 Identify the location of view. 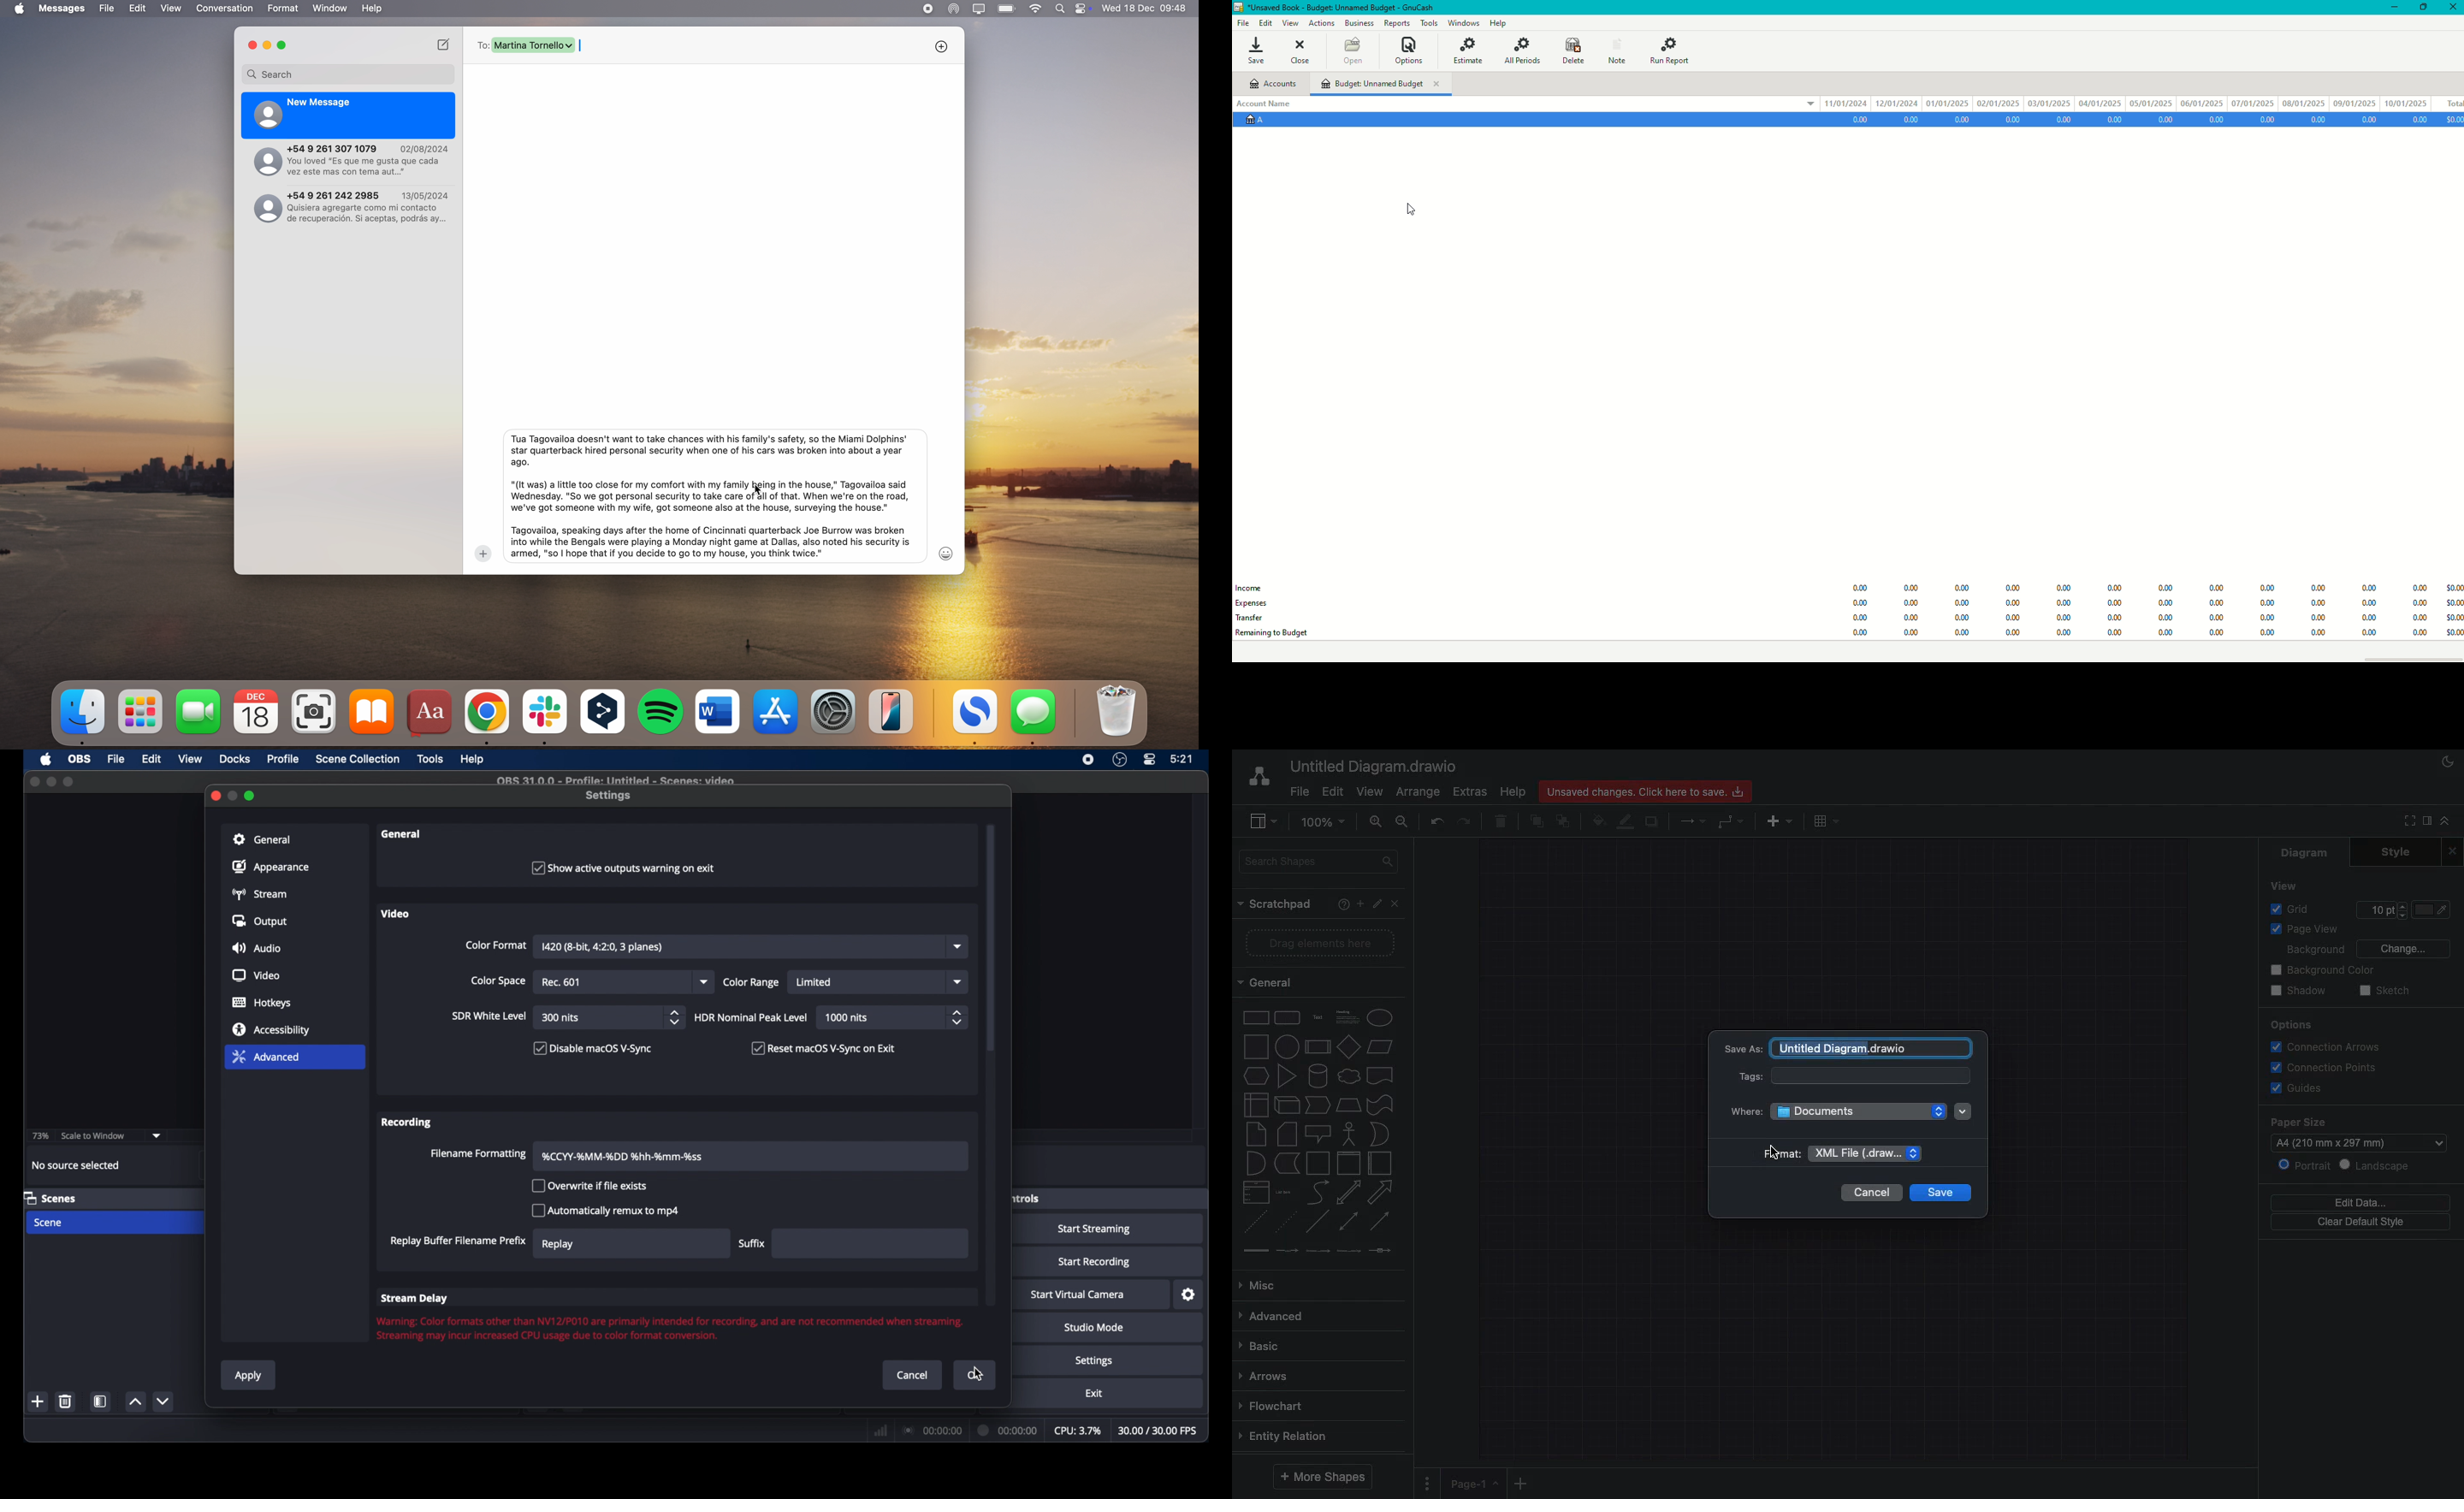
(190, 759).